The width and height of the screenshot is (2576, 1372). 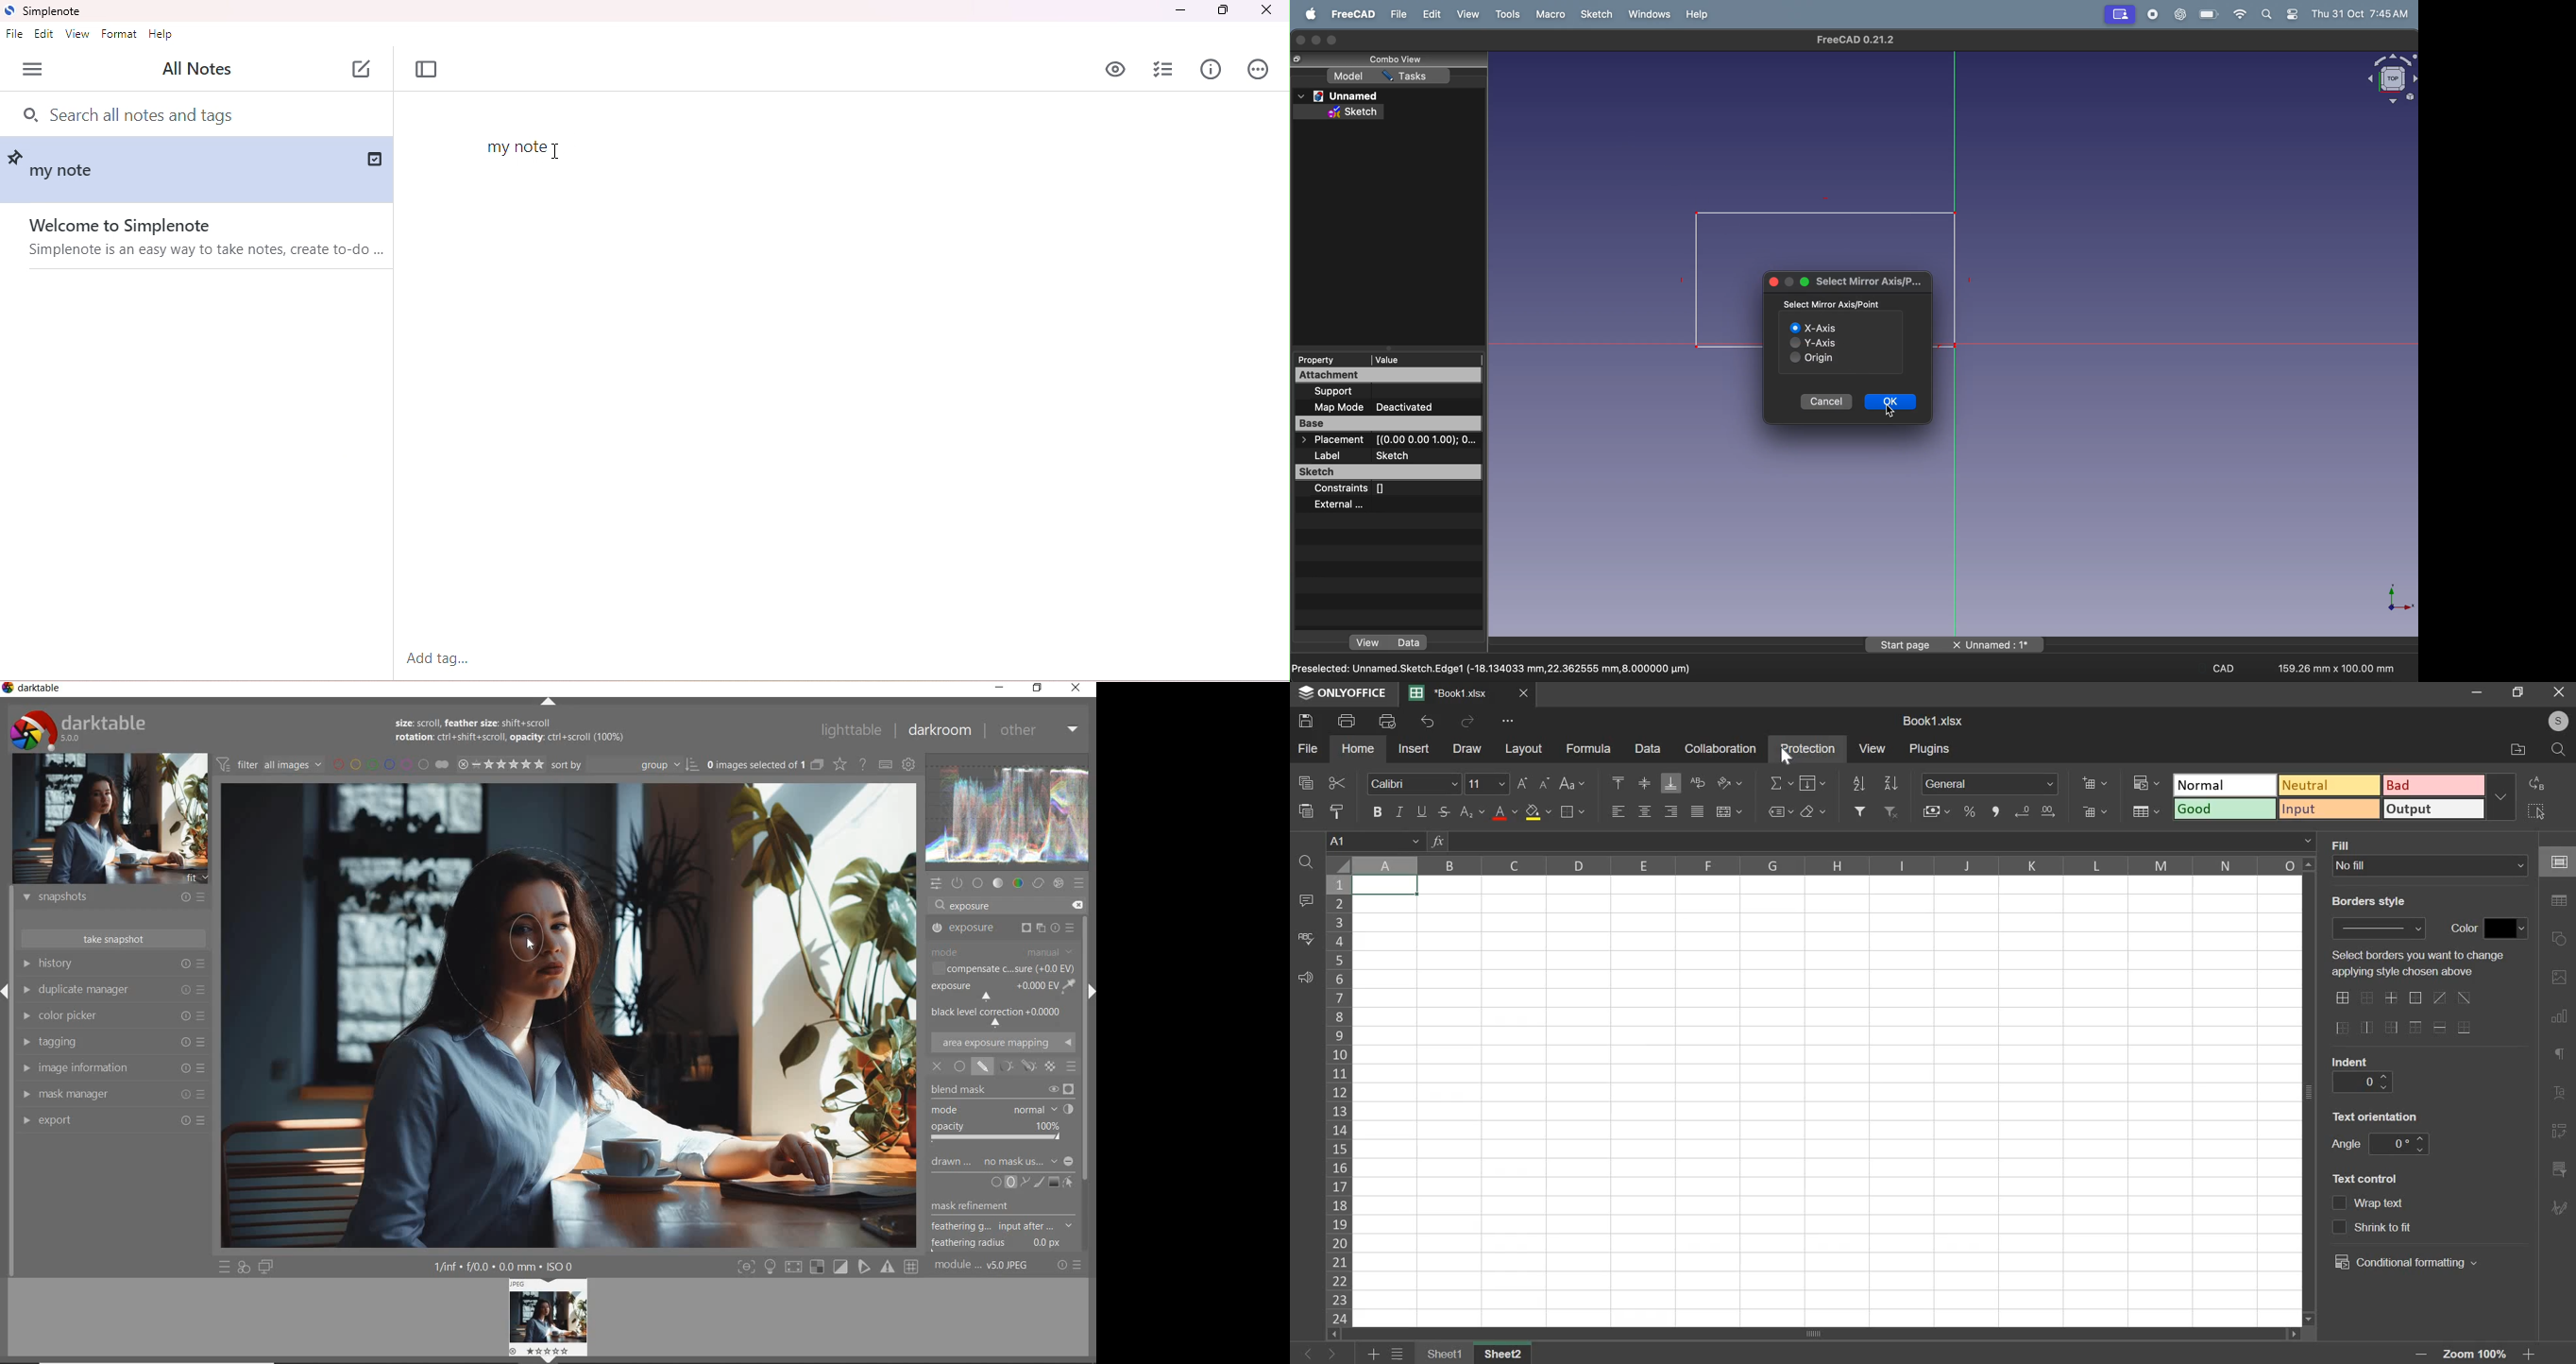 What do you see at coordinates (391, 764) in the screenshot?
I see `filter by image color` at bounding box center [391, 764].